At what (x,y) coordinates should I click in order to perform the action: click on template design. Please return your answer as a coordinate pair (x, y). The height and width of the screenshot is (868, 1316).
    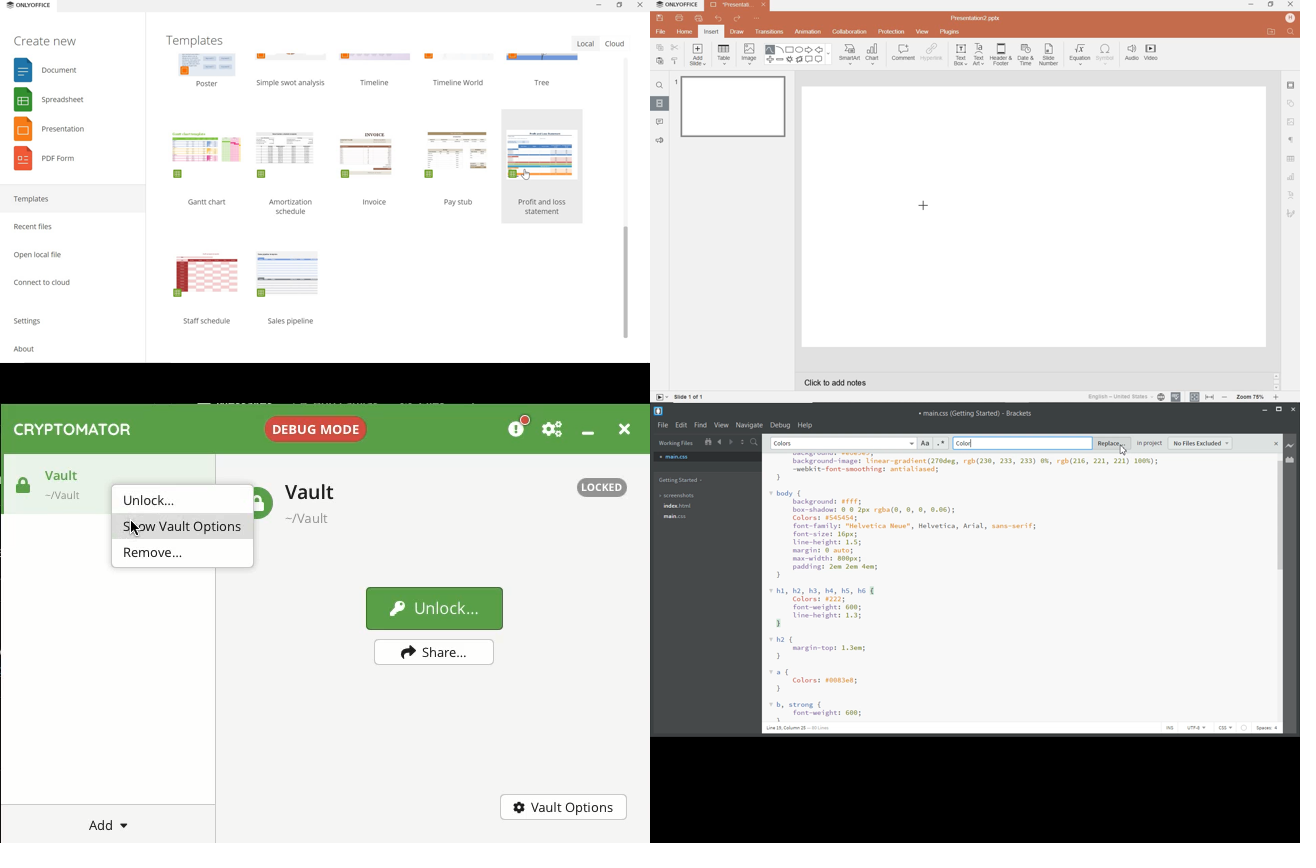
    Looking at the image, I should click on (456, 58).